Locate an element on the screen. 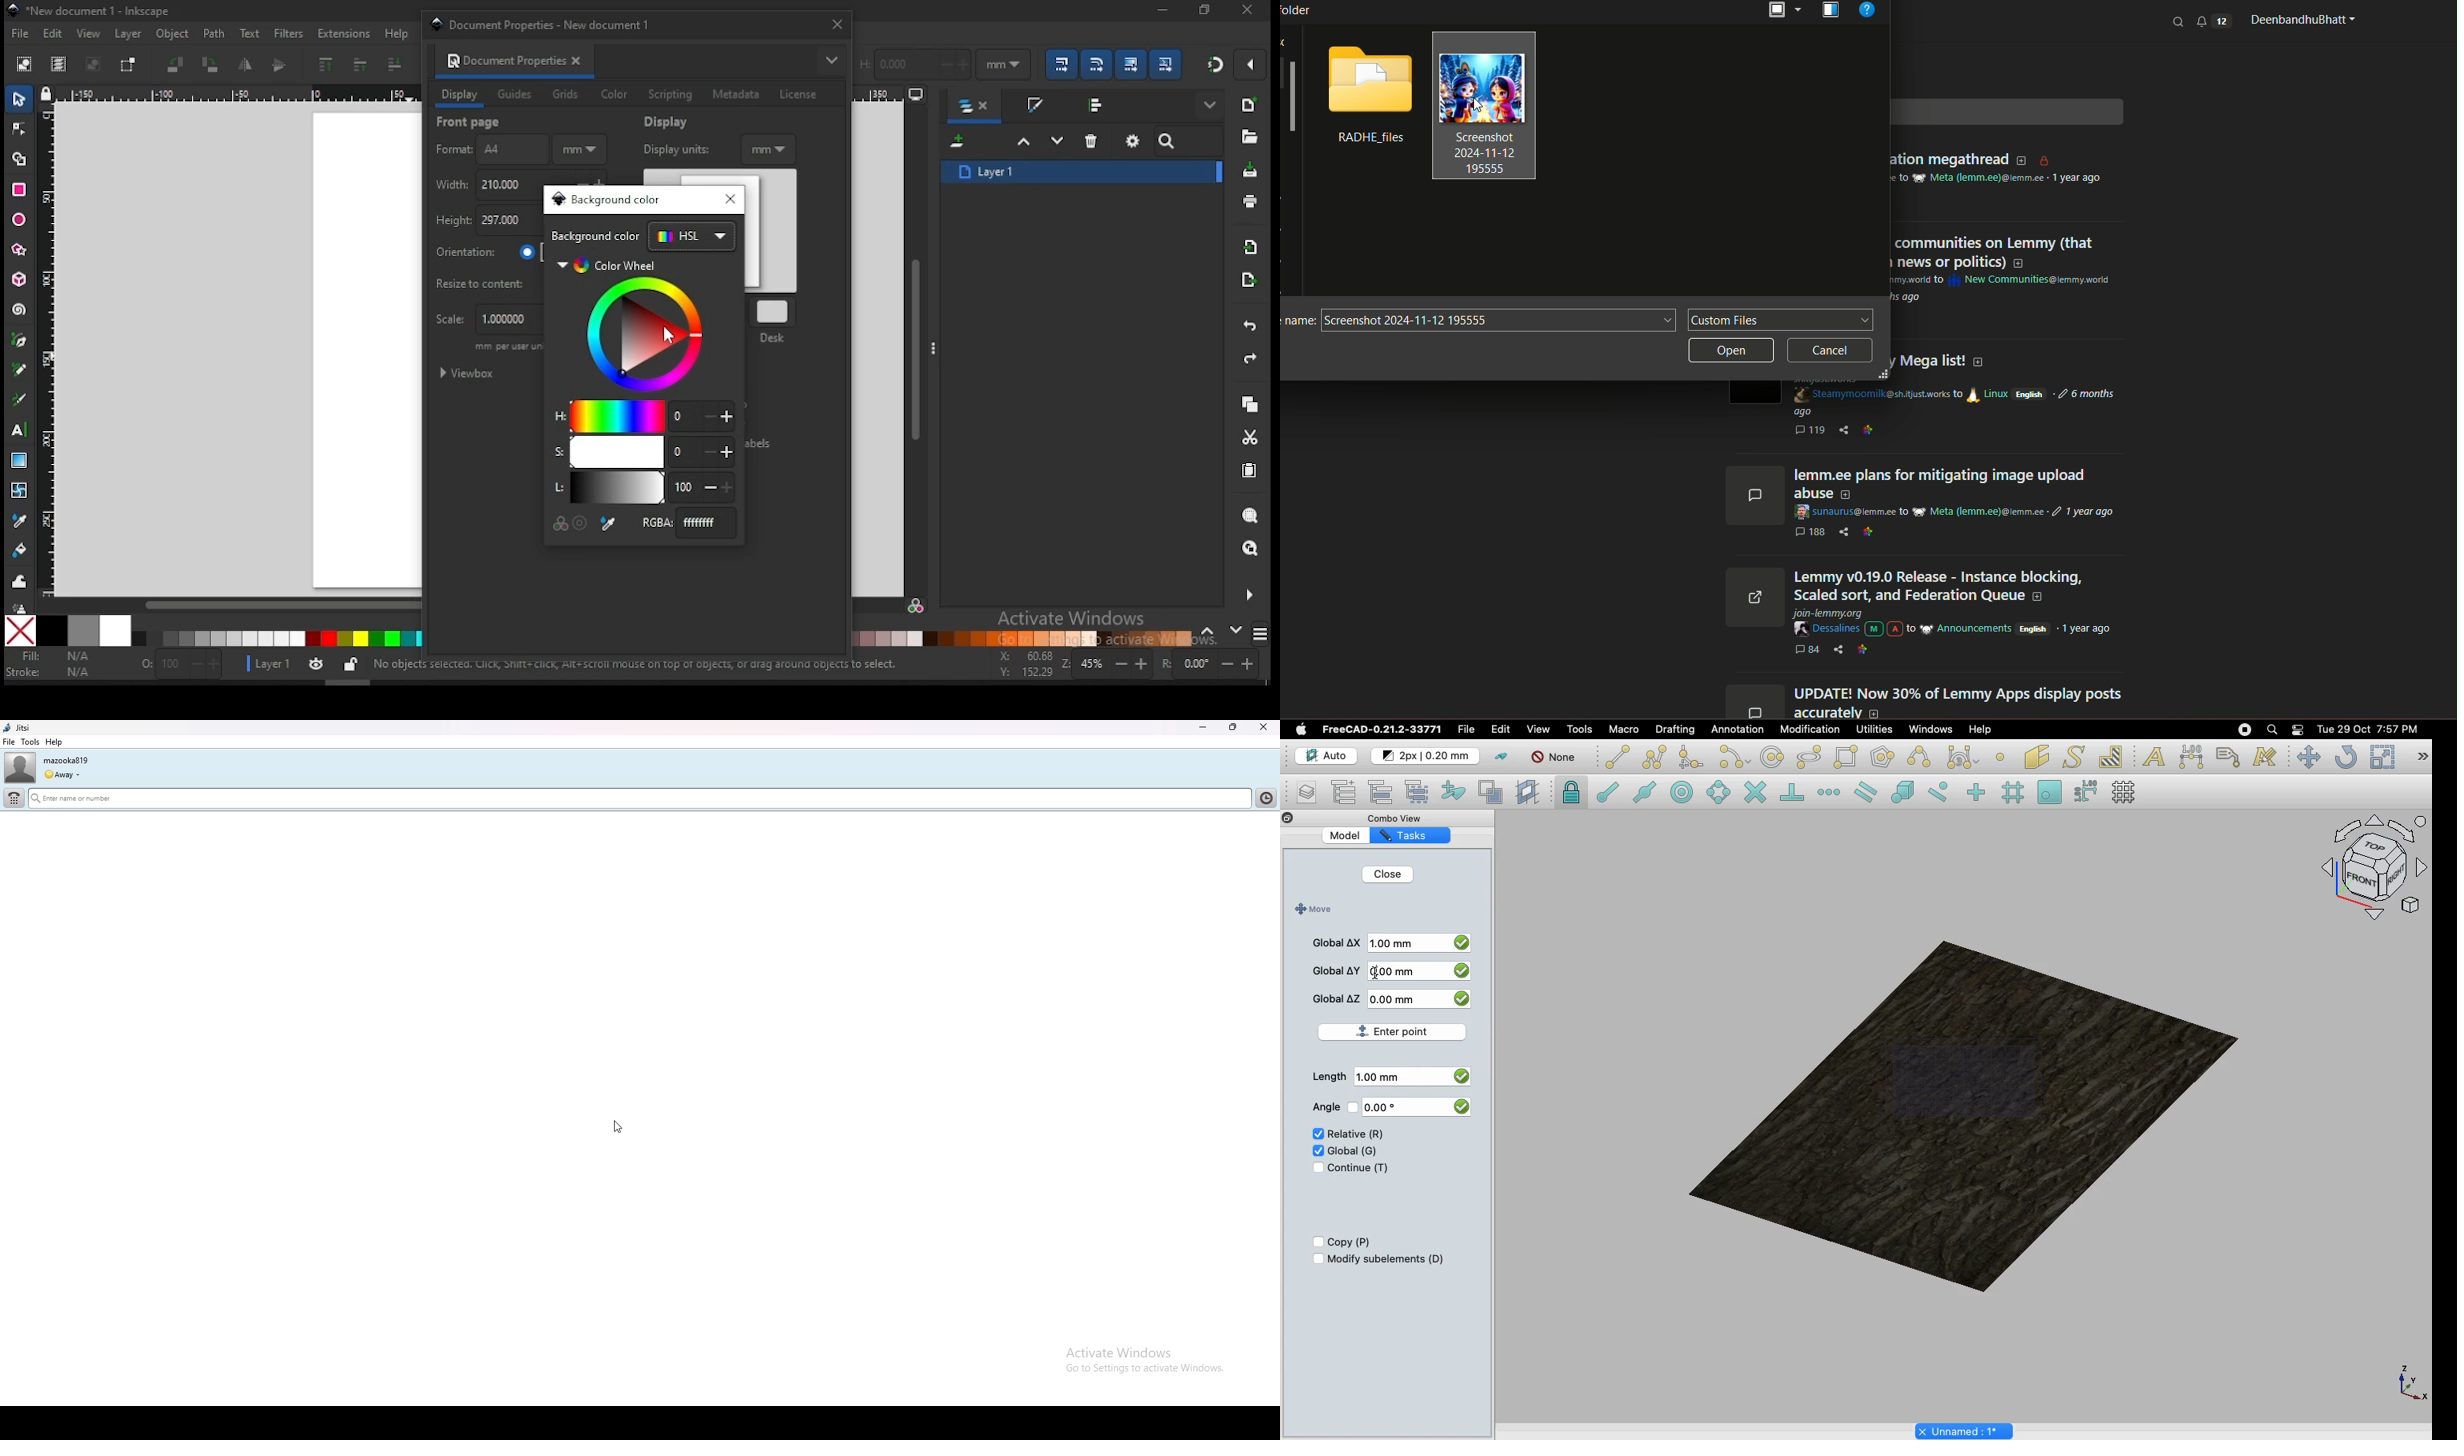 The image size is (2464, 1456). object is located at coordinates (173, 35).